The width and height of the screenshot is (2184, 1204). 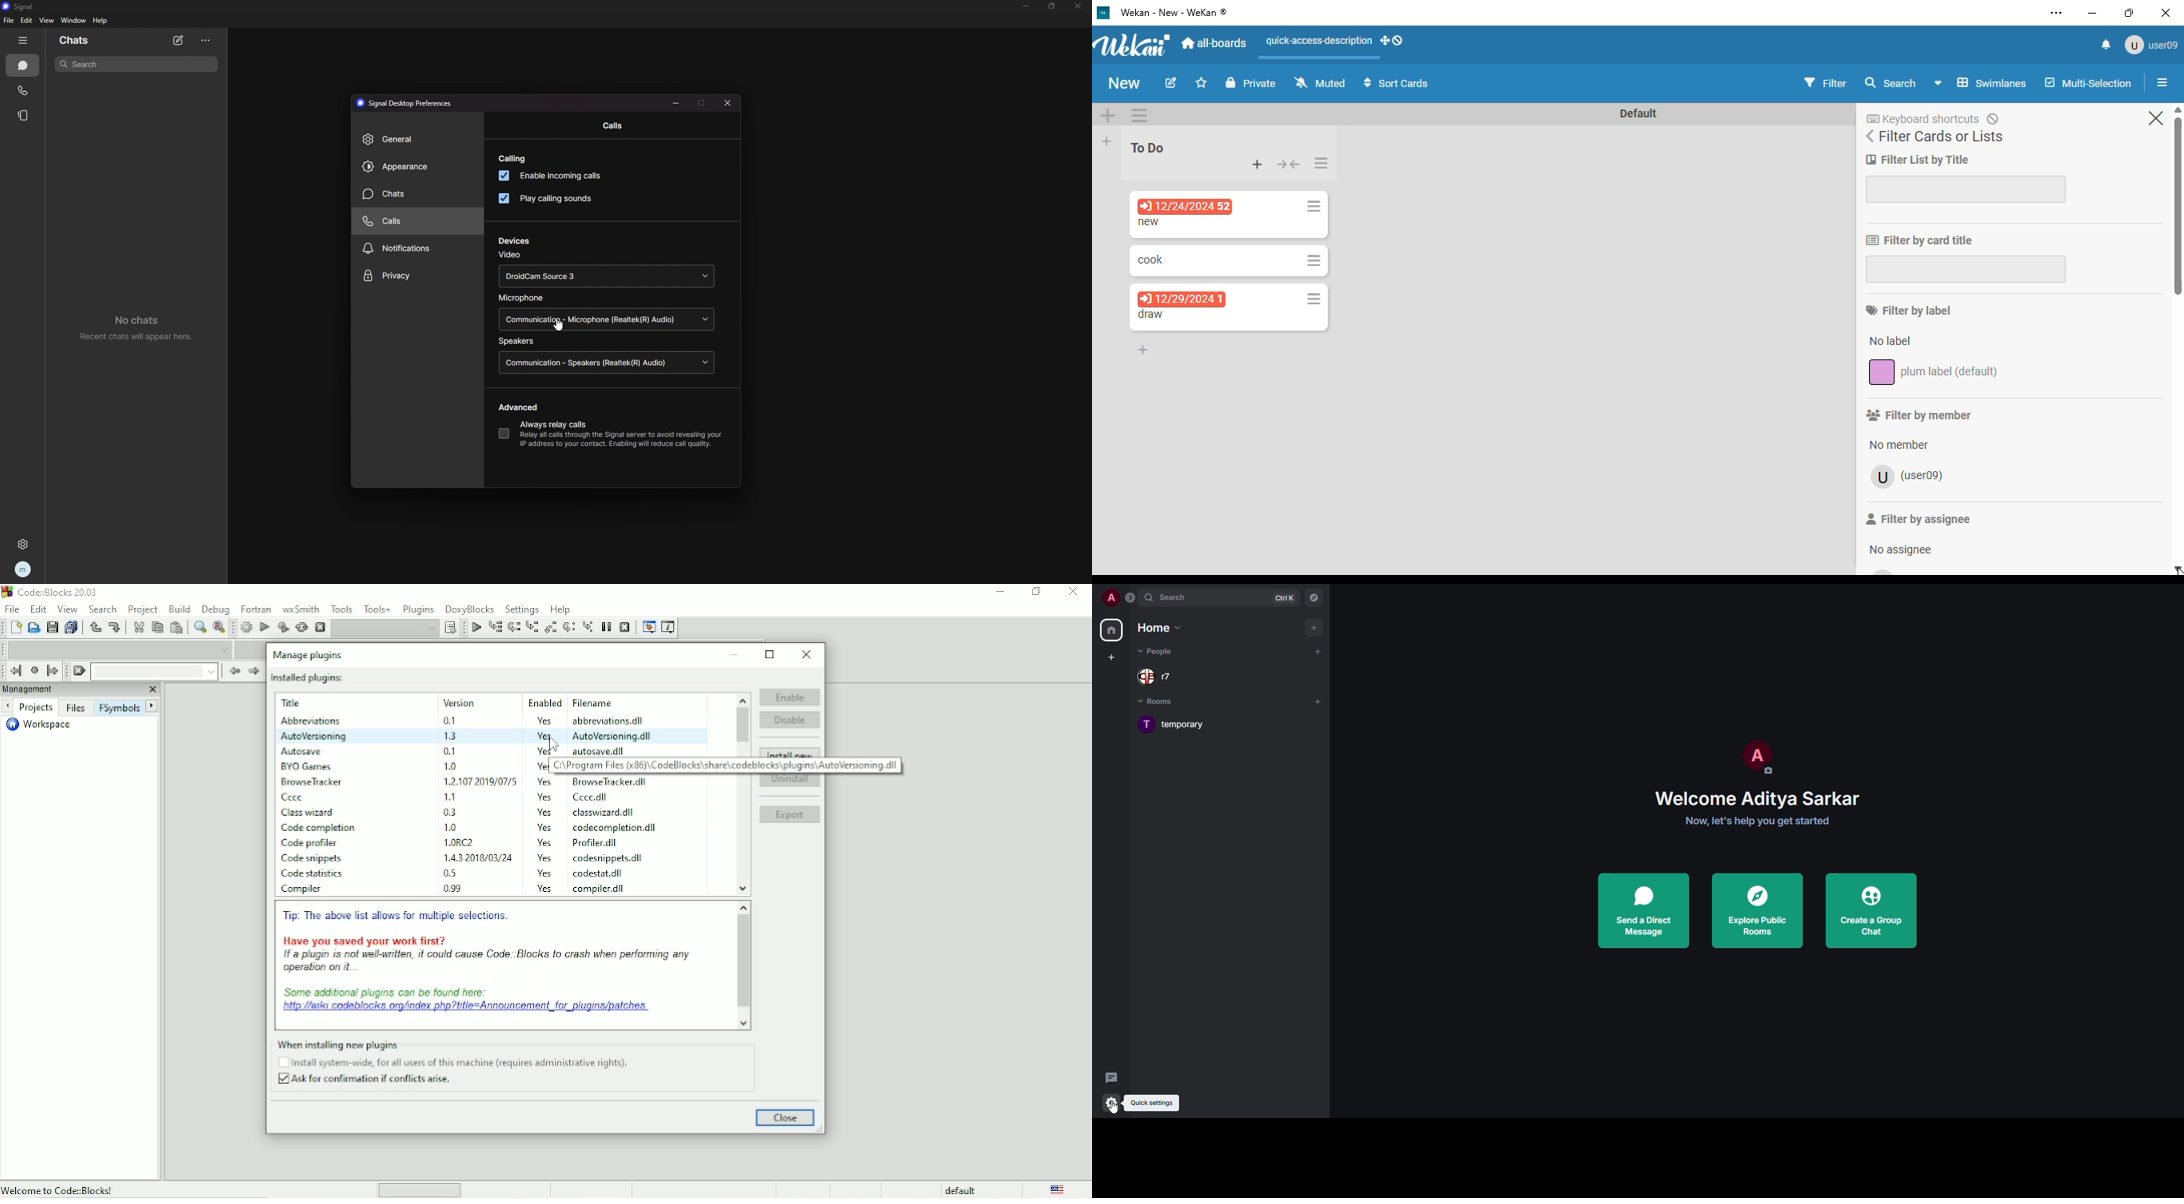 What do you see at coordinates (785, 1118) in the screenshot?
I see `Close` at bounding box center [785, 1118].